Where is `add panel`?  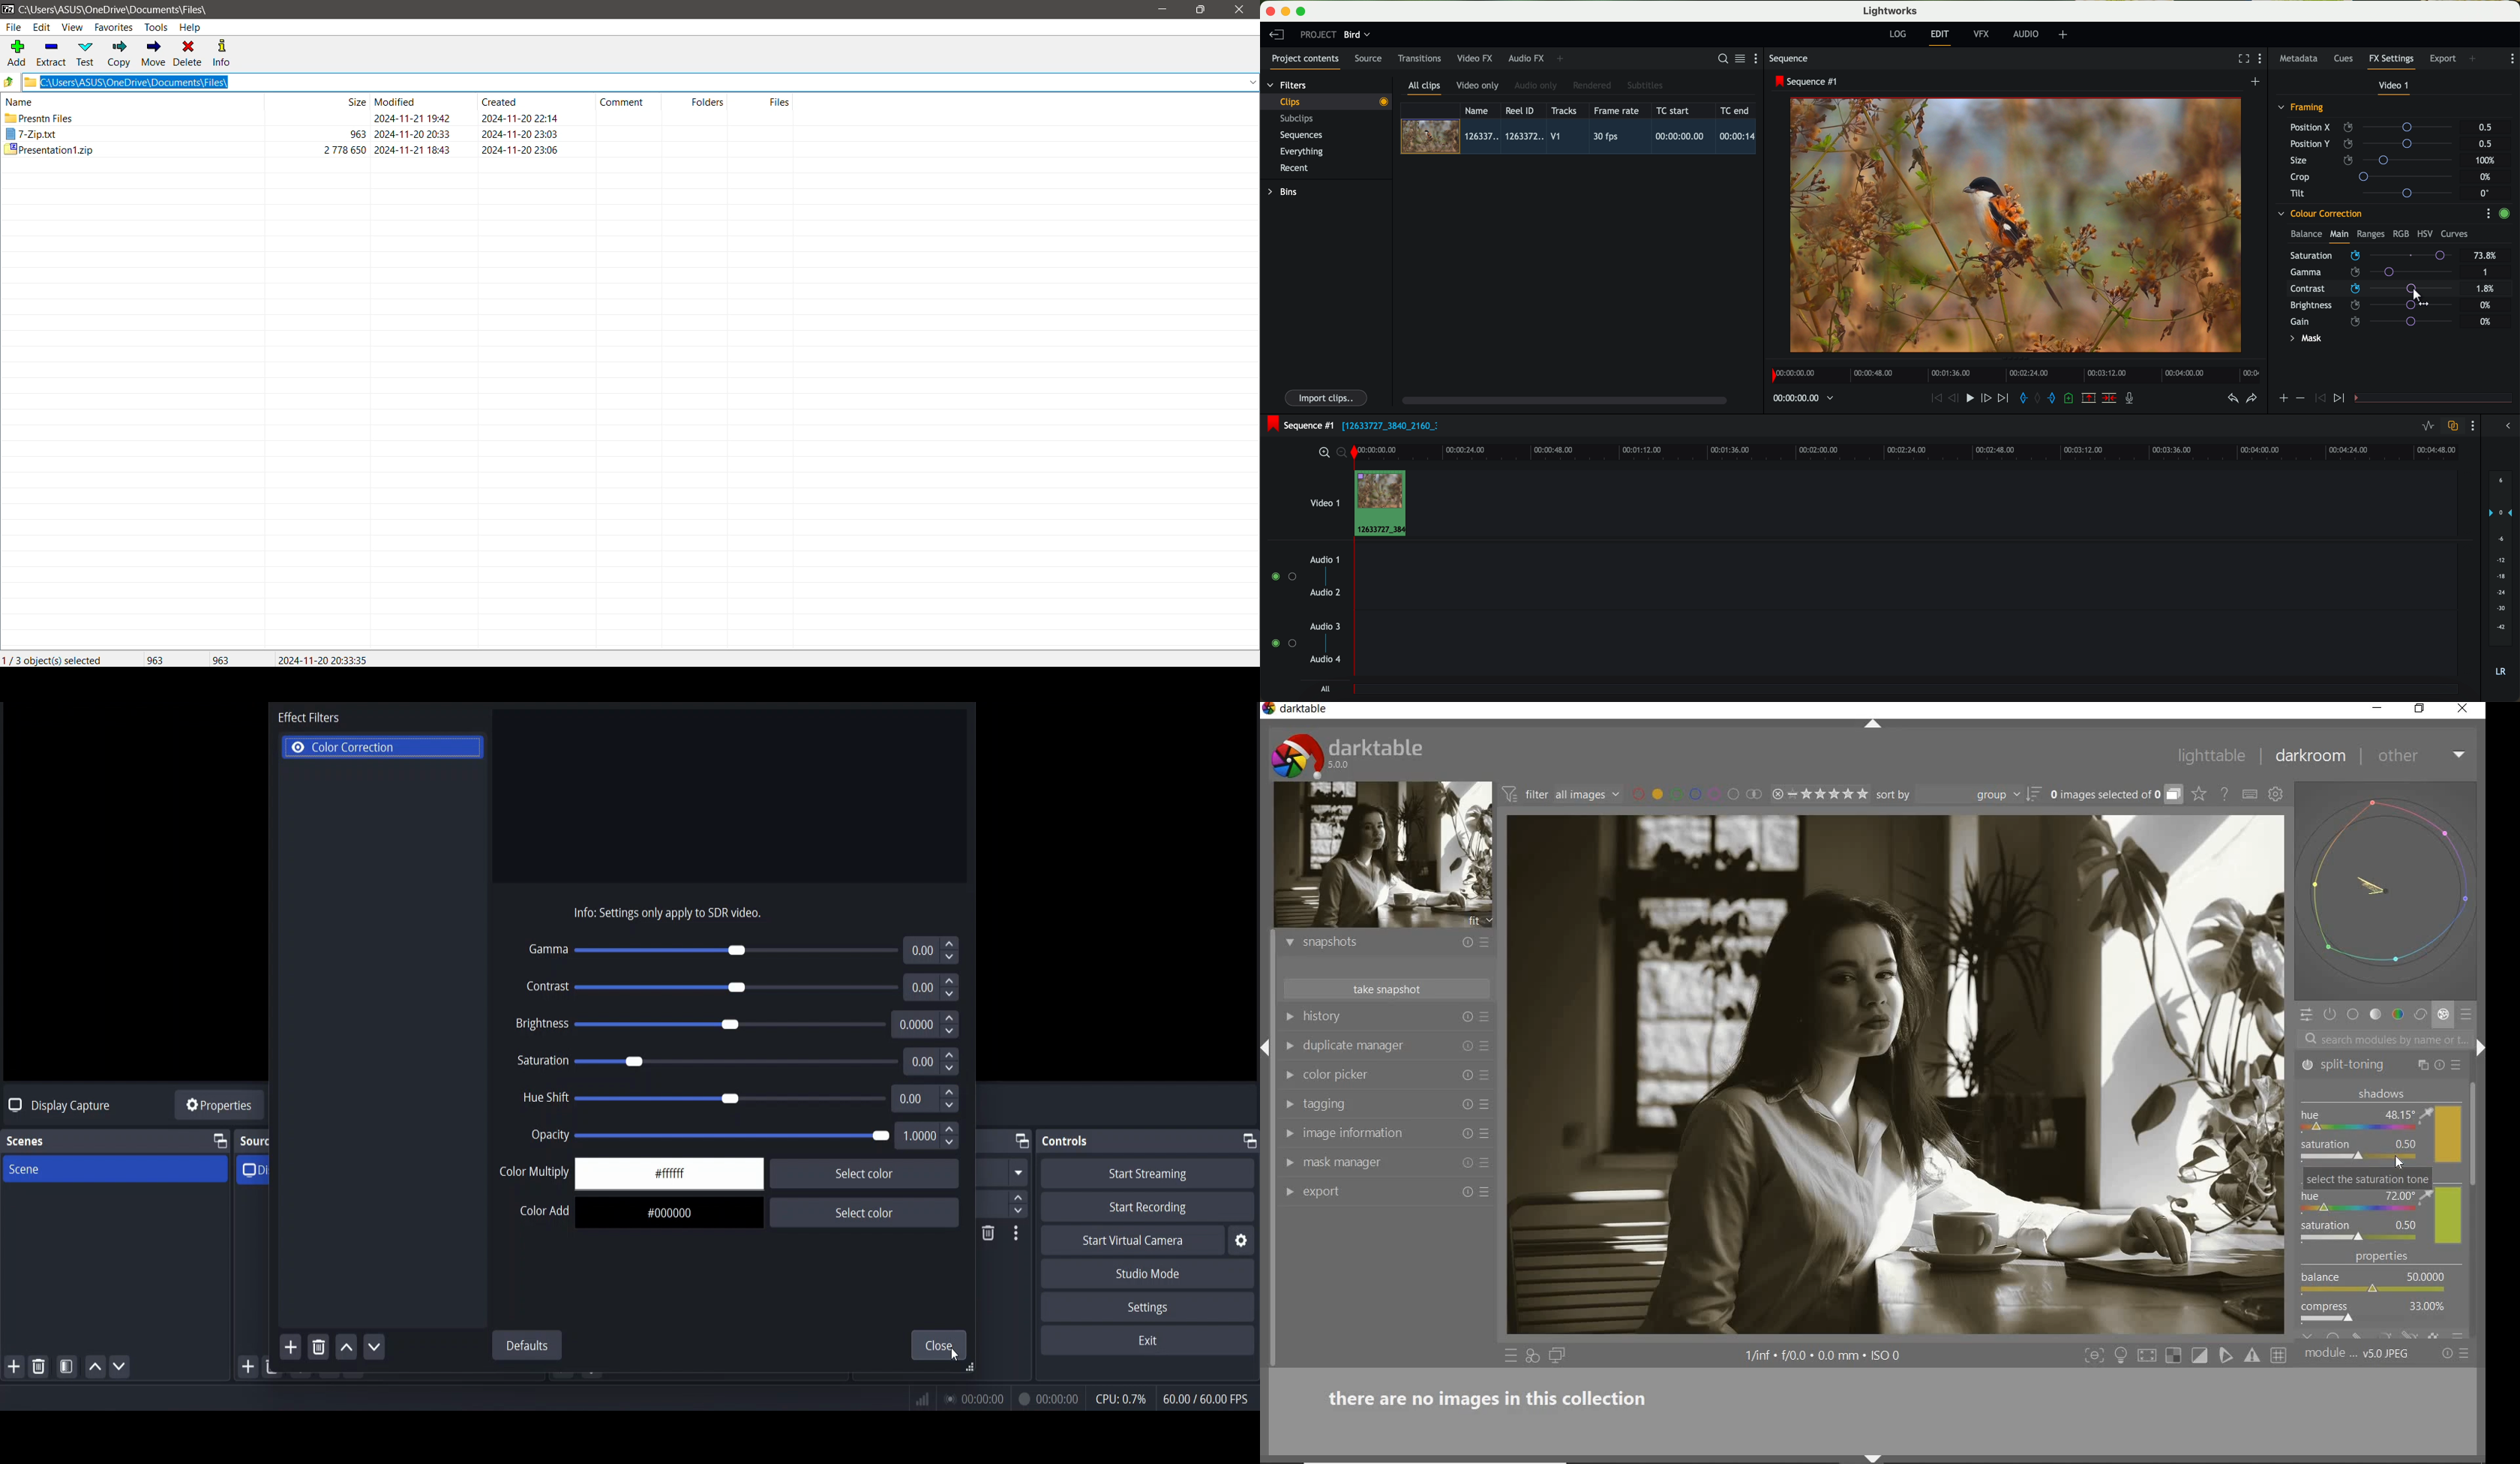 add panel is located at coordinates (1562, 59).